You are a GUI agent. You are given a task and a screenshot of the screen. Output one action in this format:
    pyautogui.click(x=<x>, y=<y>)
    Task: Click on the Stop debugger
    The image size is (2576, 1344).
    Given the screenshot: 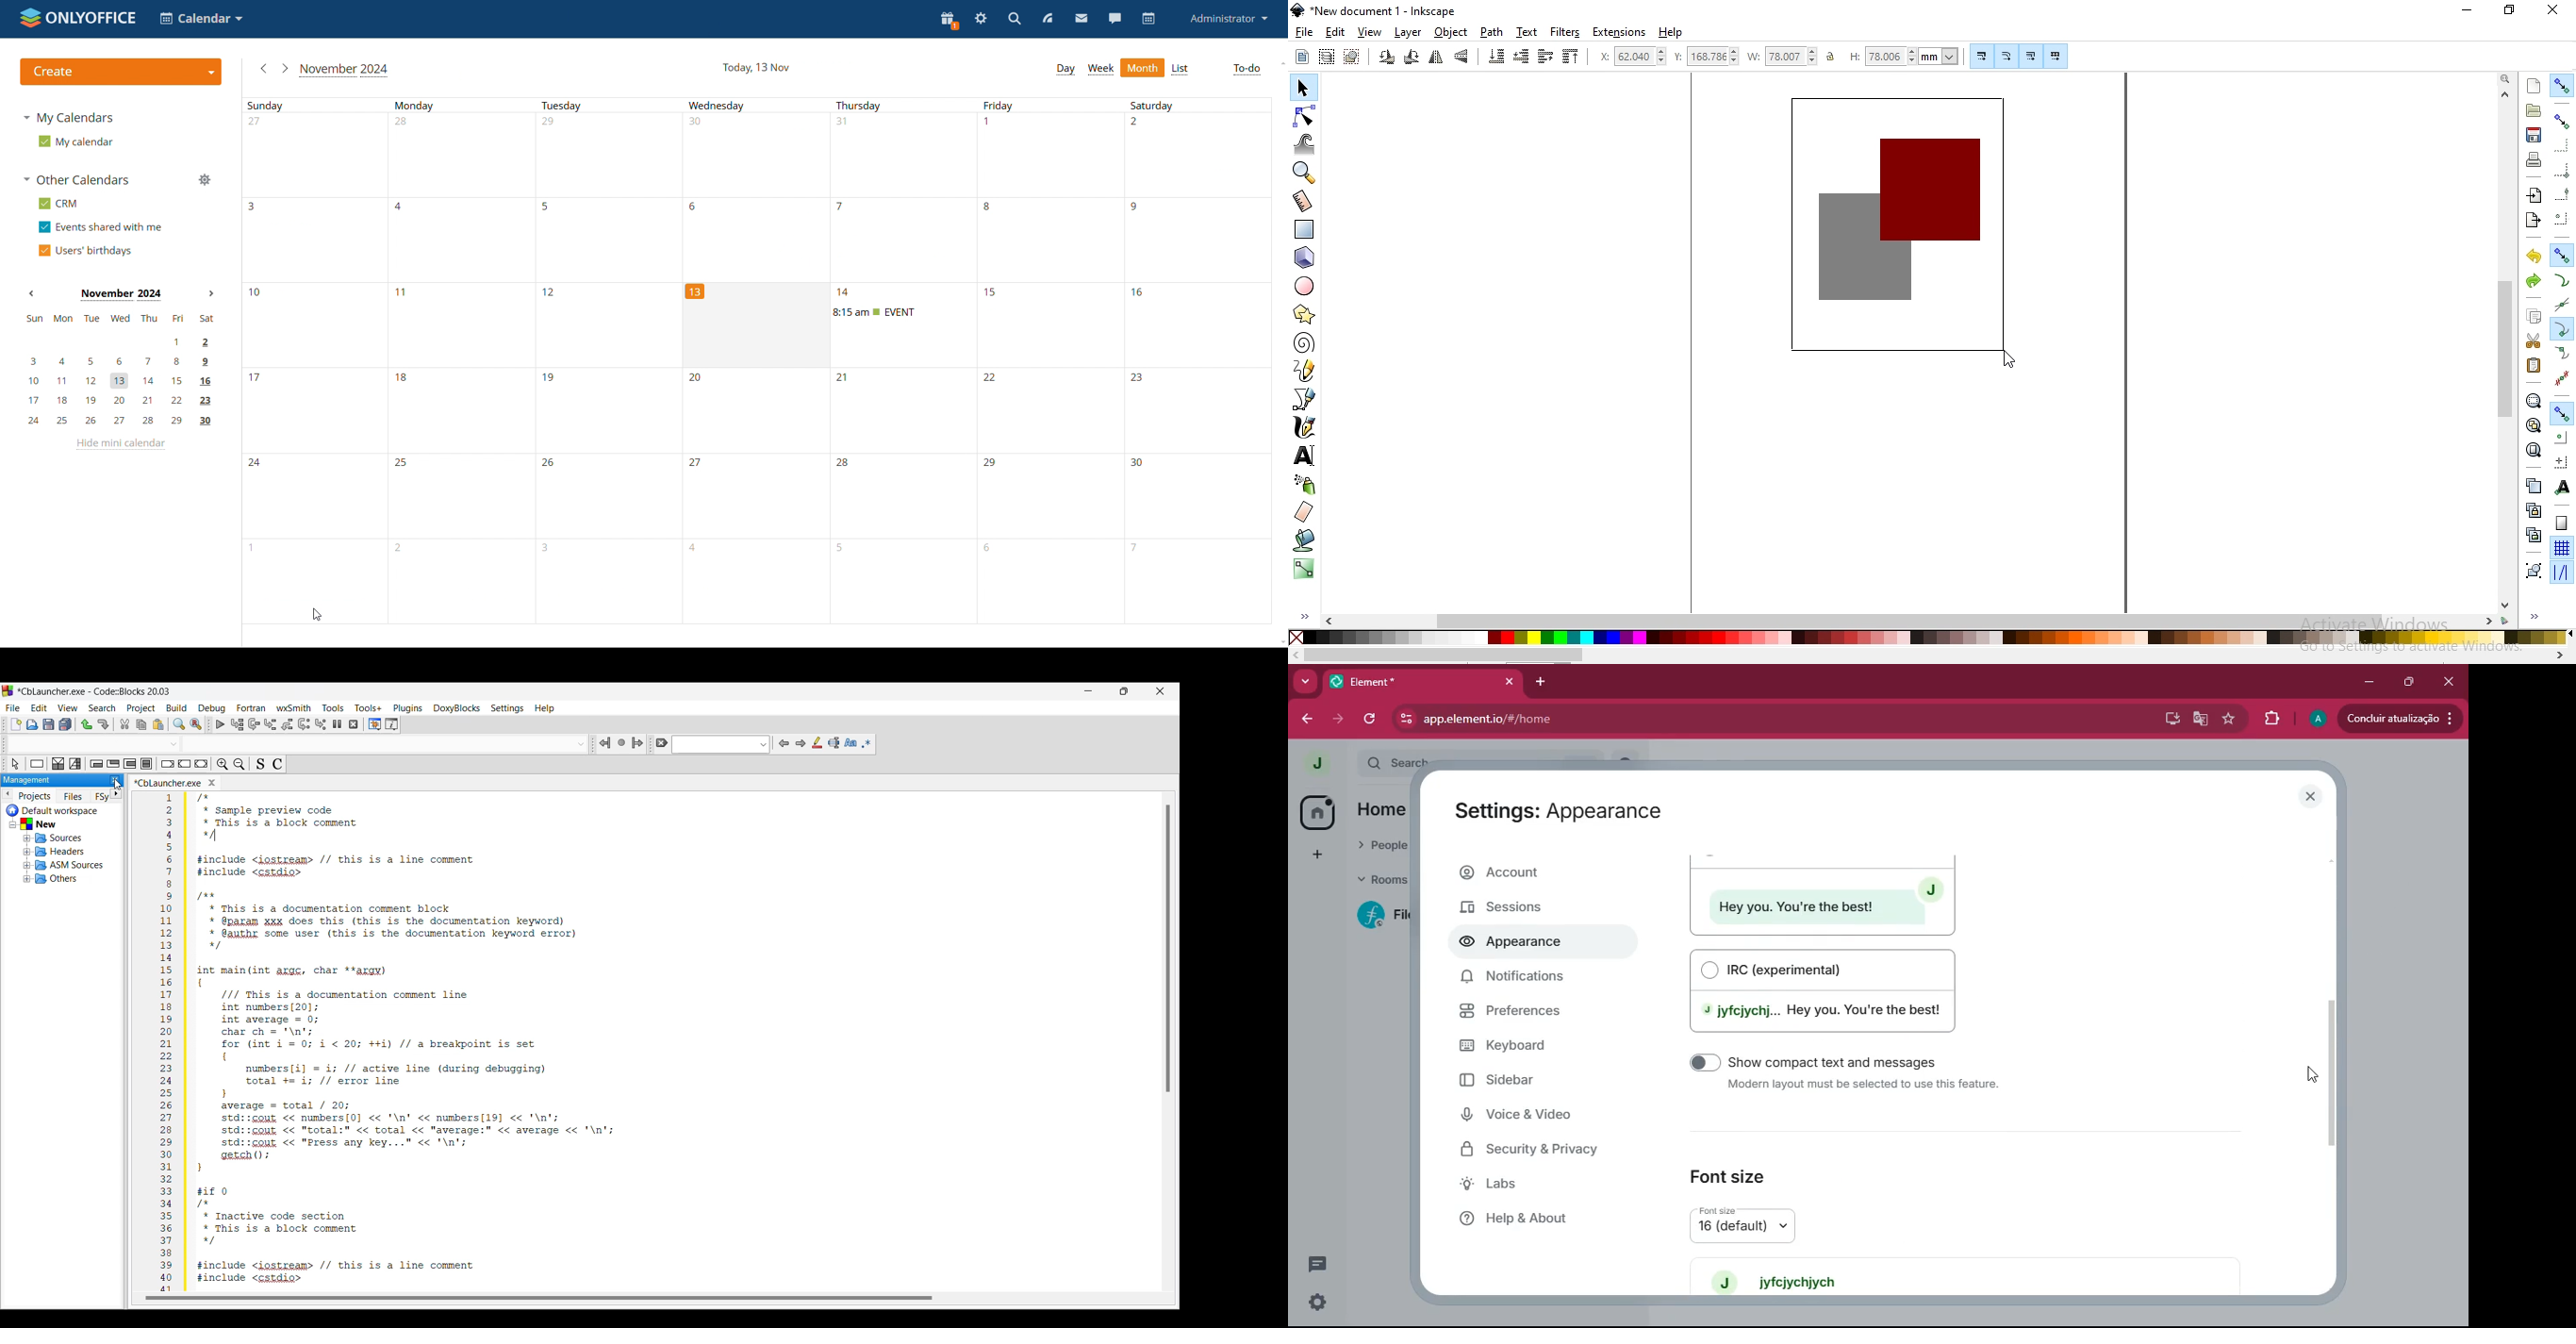 What is the action you would take?
    pyautogui.click(x=353, y=724)
    